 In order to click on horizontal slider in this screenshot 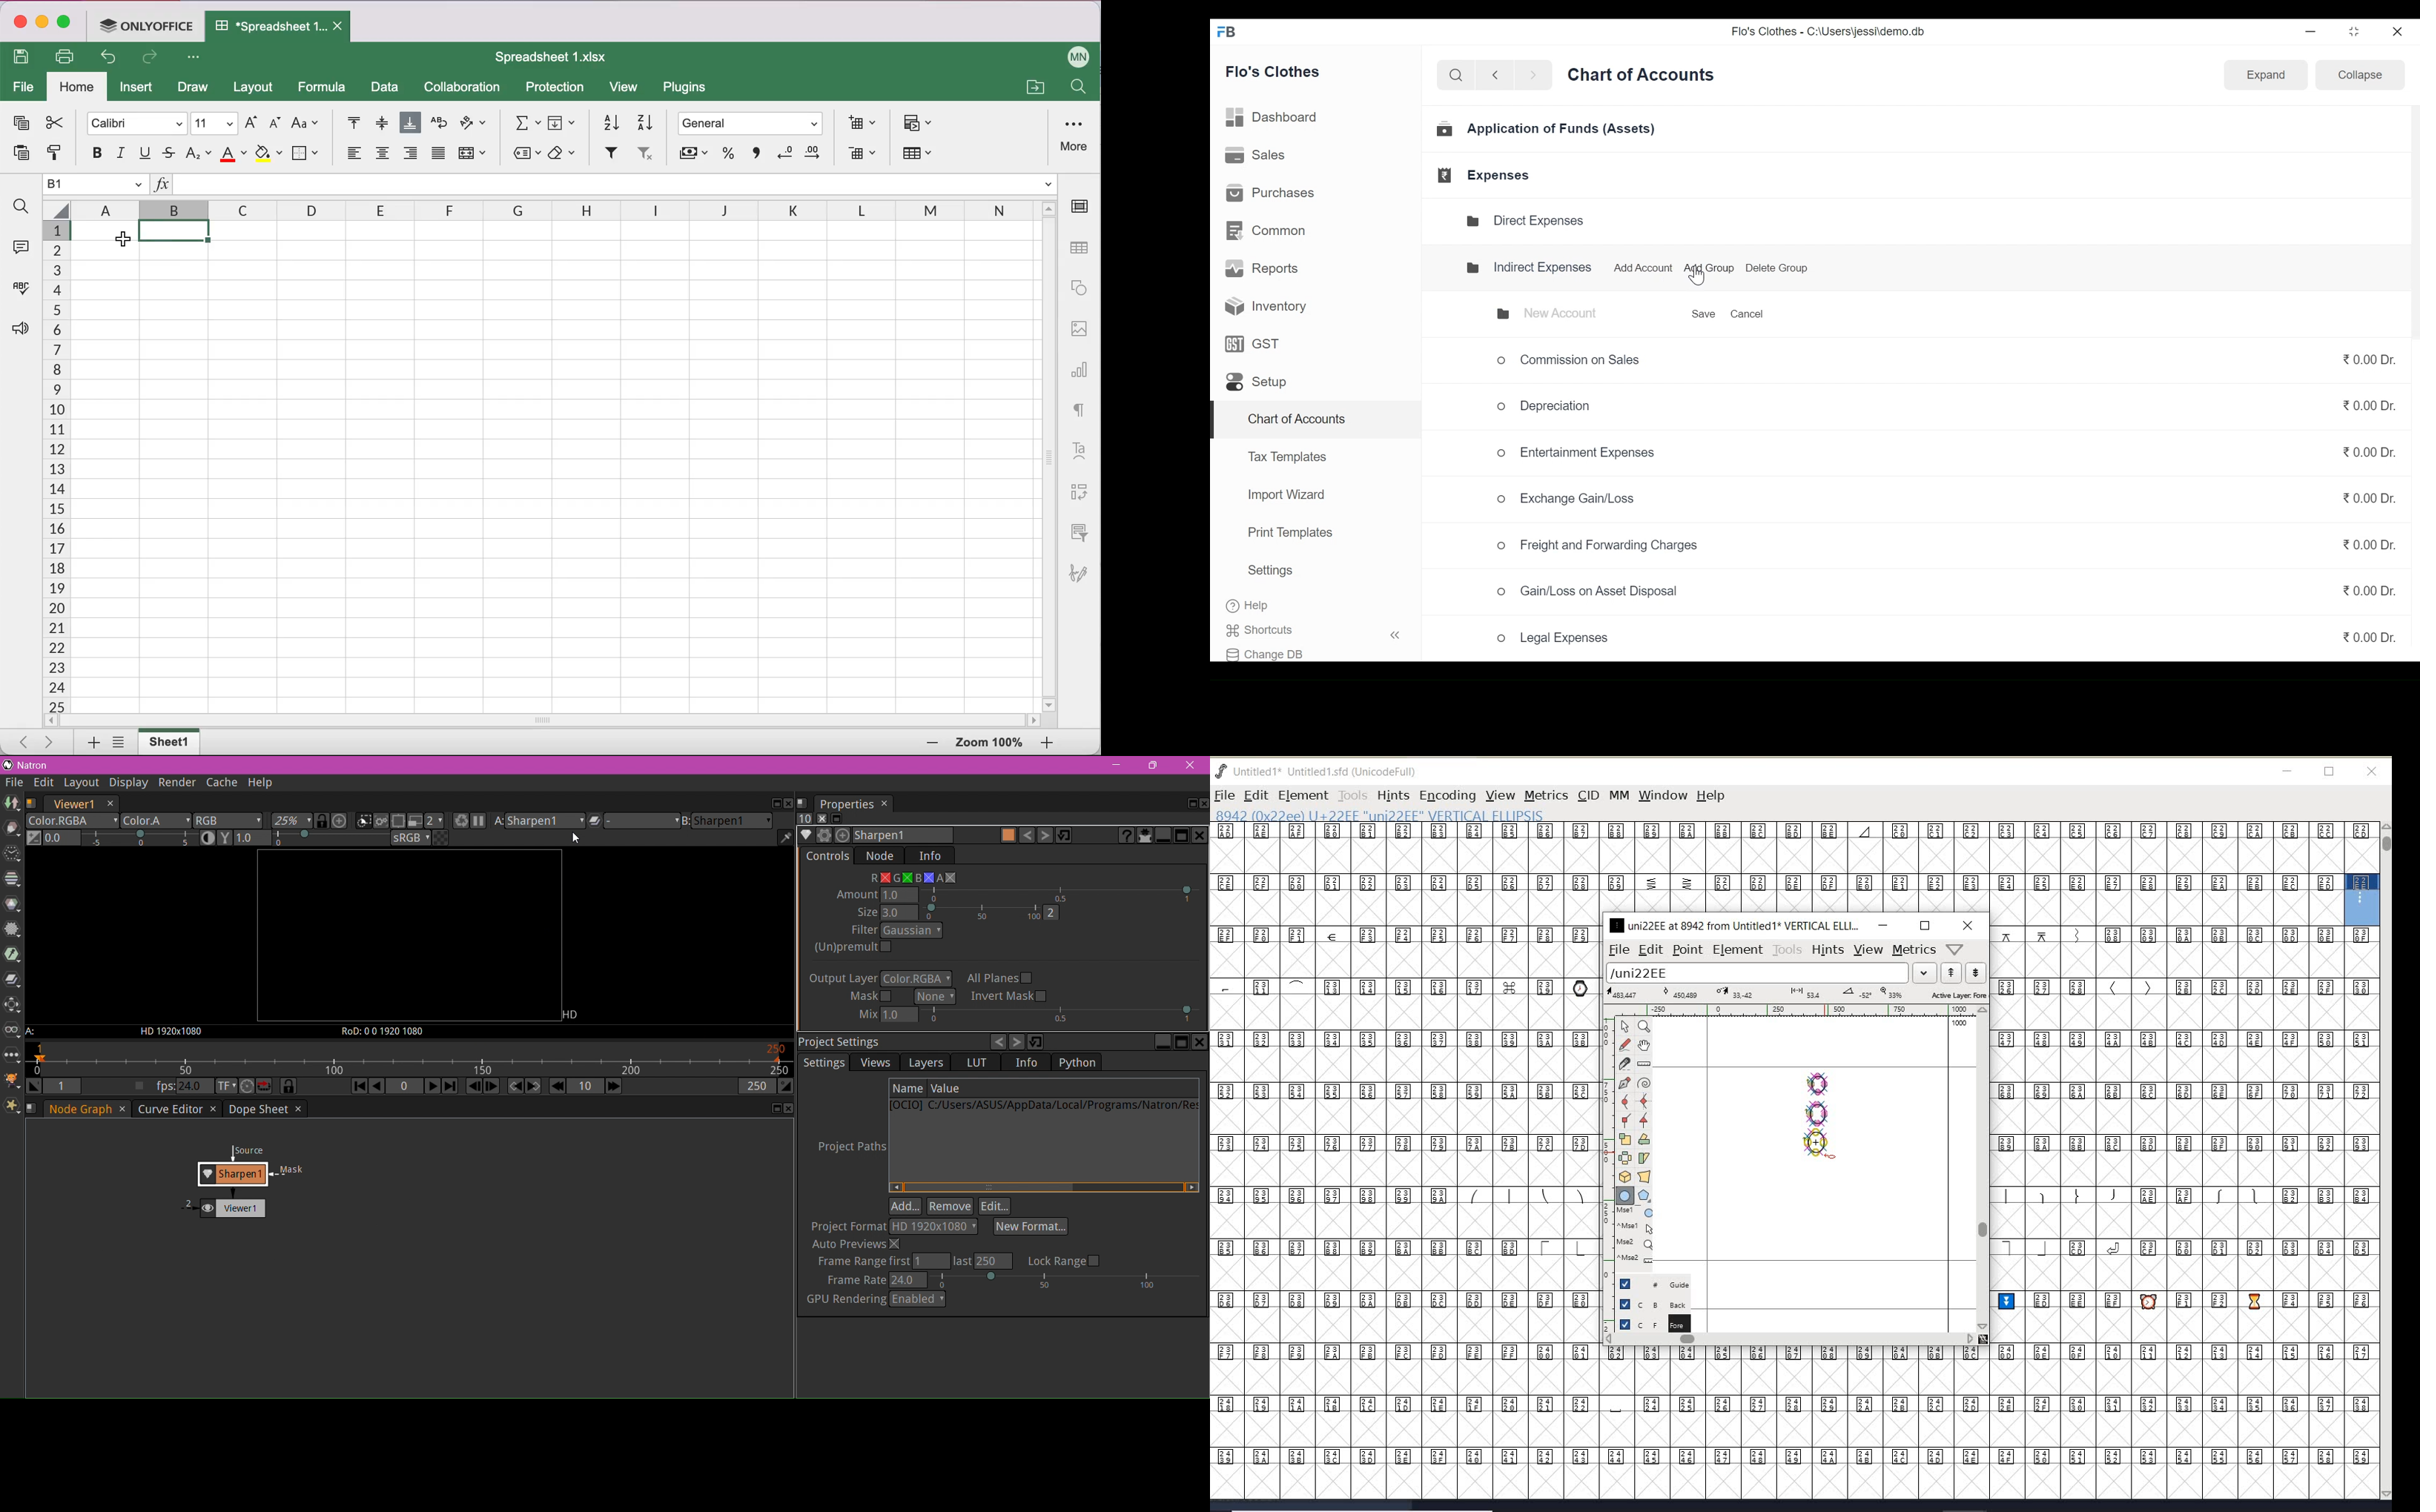, I will do `click(555, 720)`.